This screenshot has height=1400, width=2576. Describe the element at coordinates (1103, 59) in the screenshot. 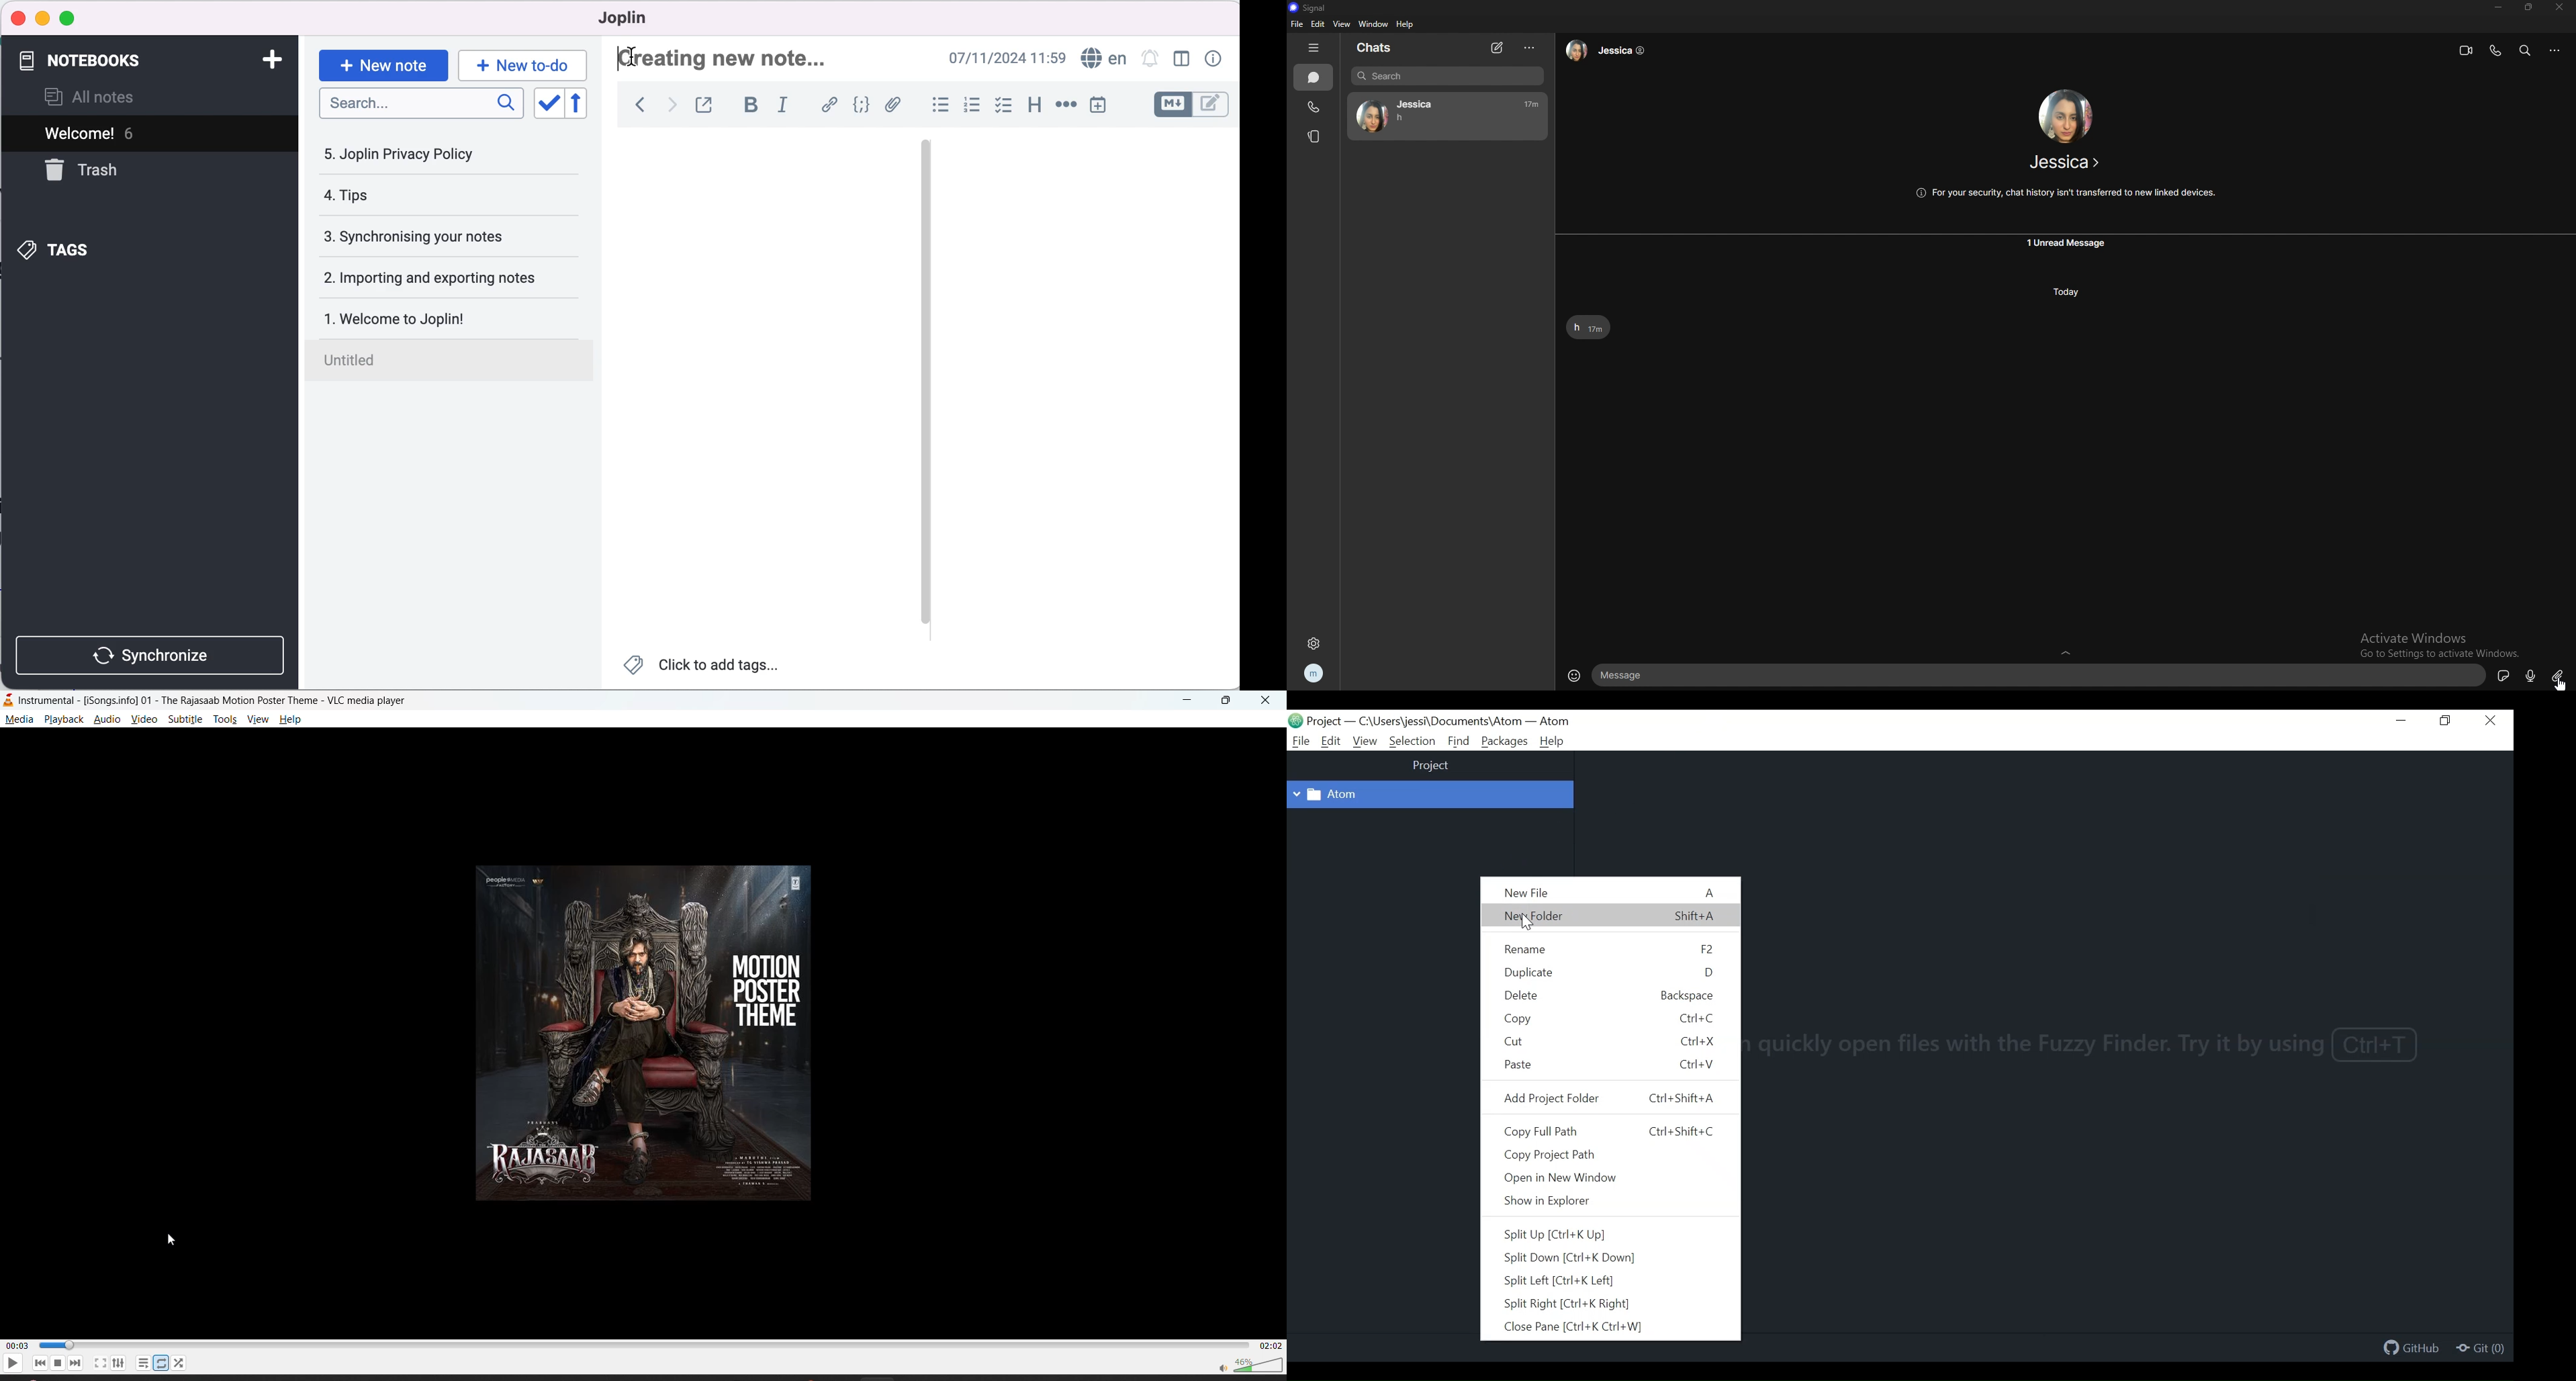

I see `language` at that location.